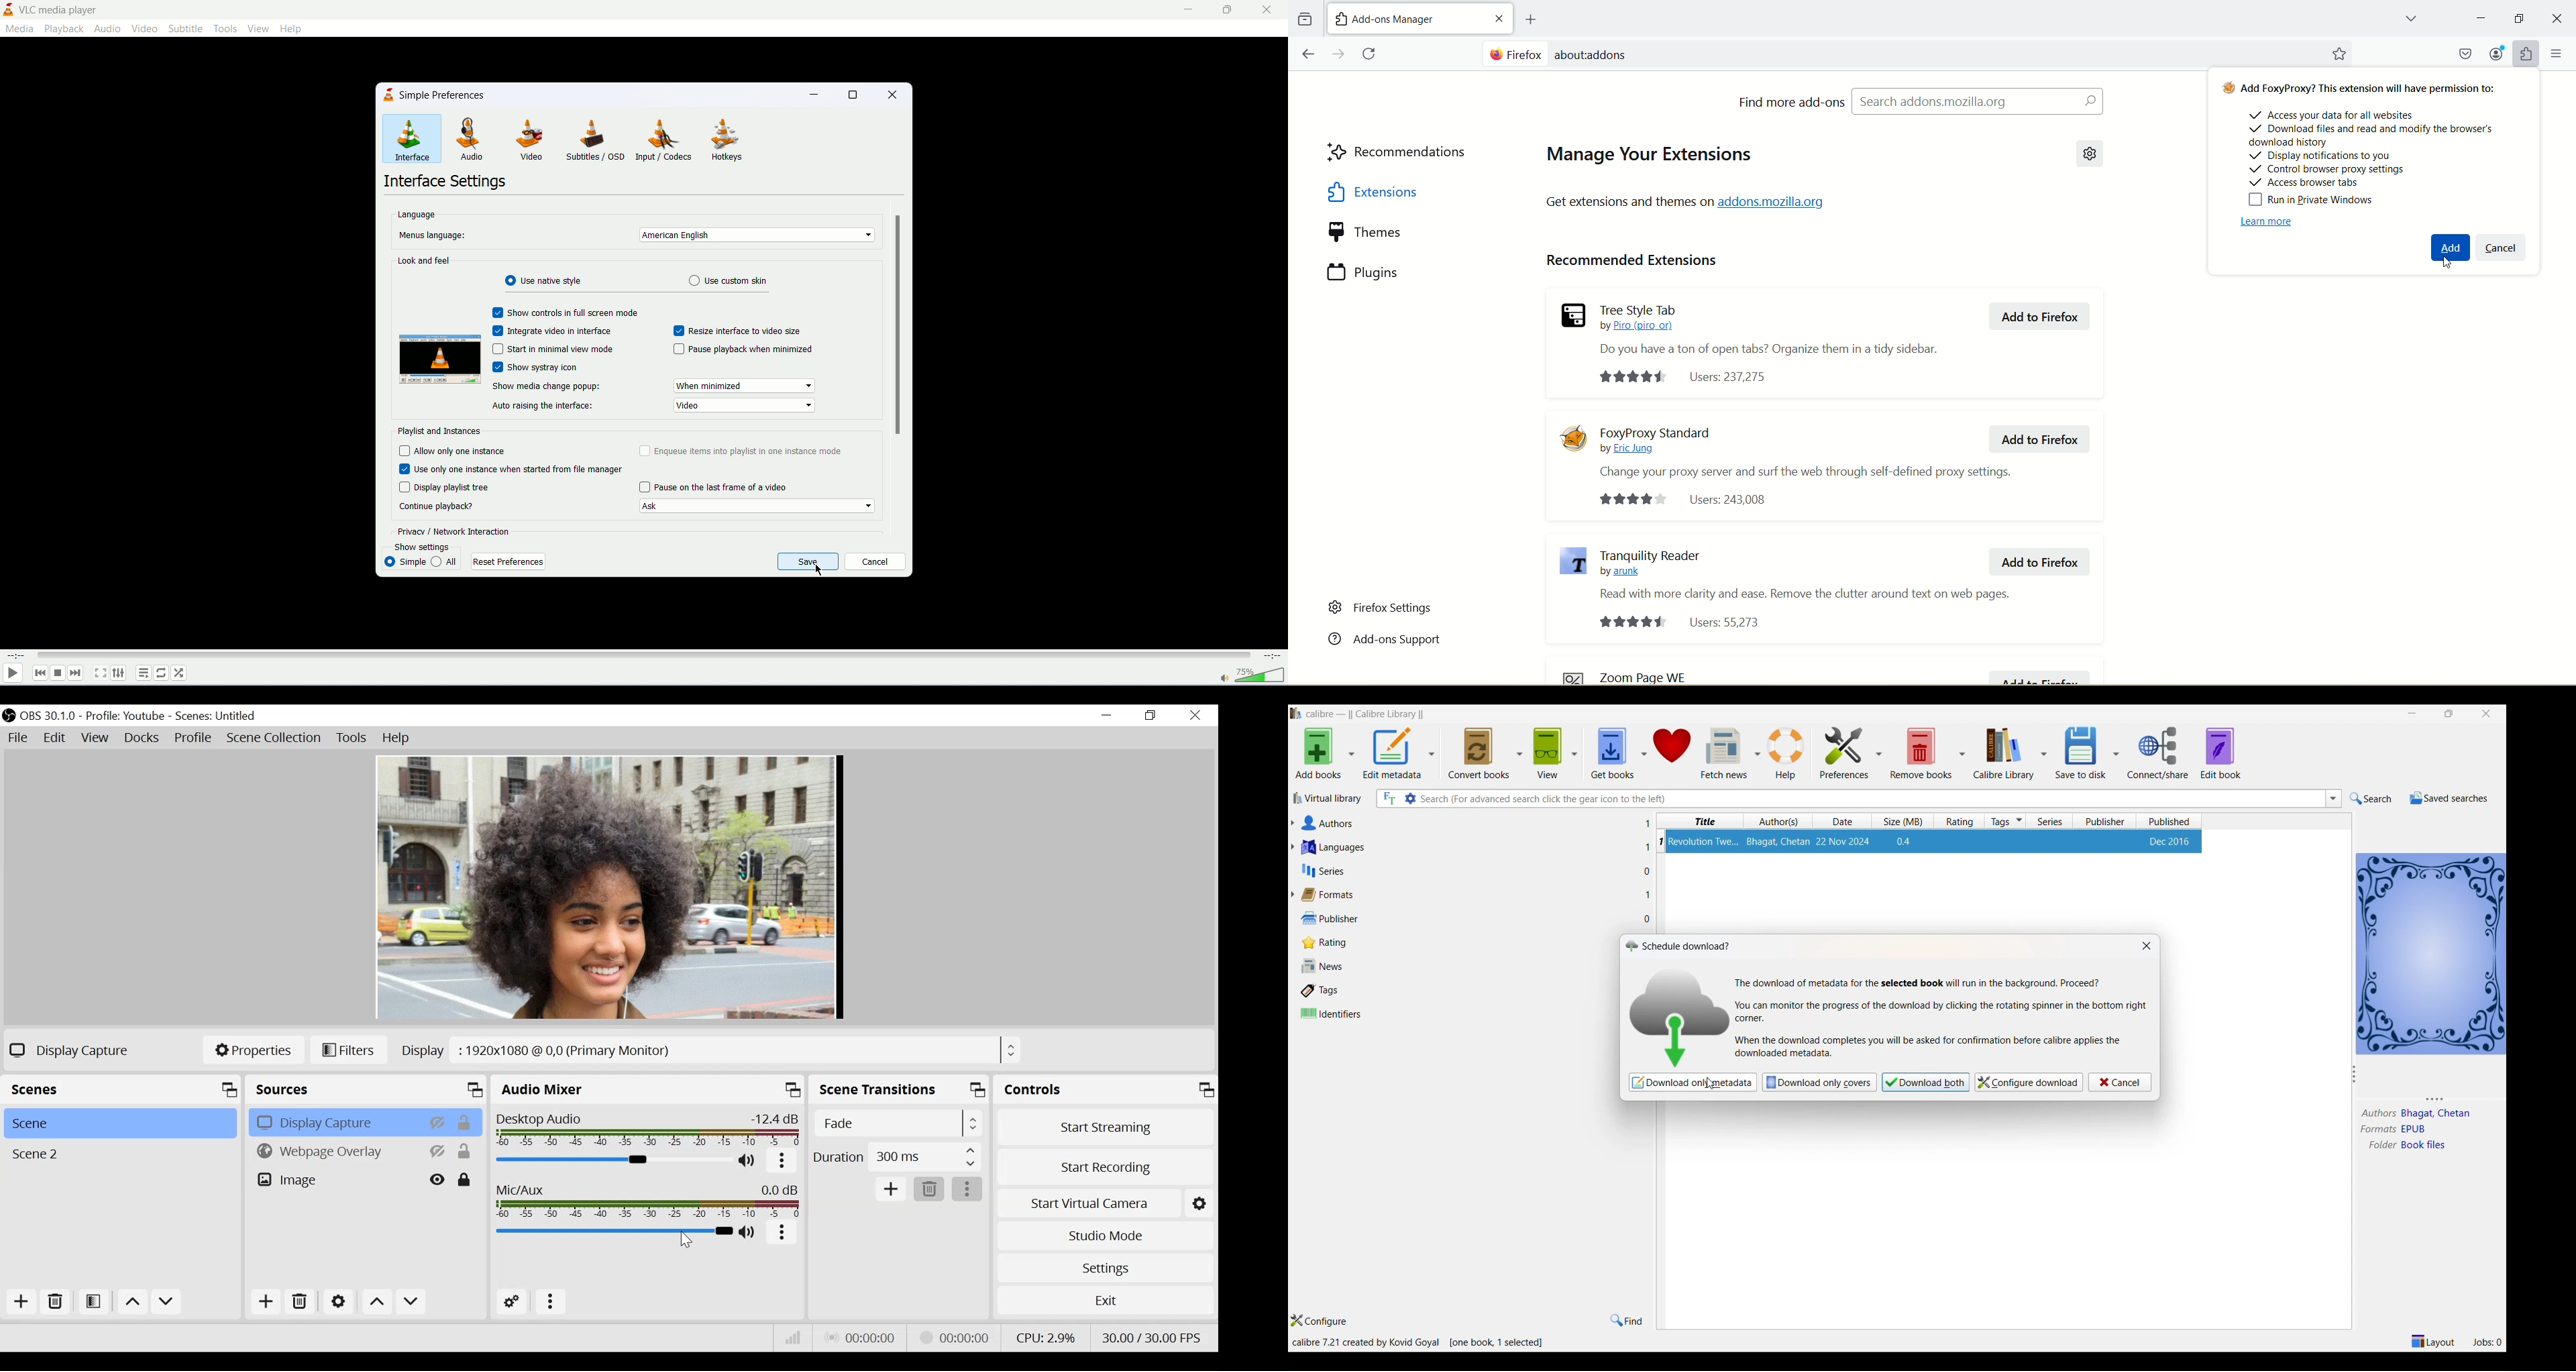 This screenshot has height=1372, width=2576. Describe the element at coordinates (552, 367) in the screenshot. I see `show systray icon` at that location.